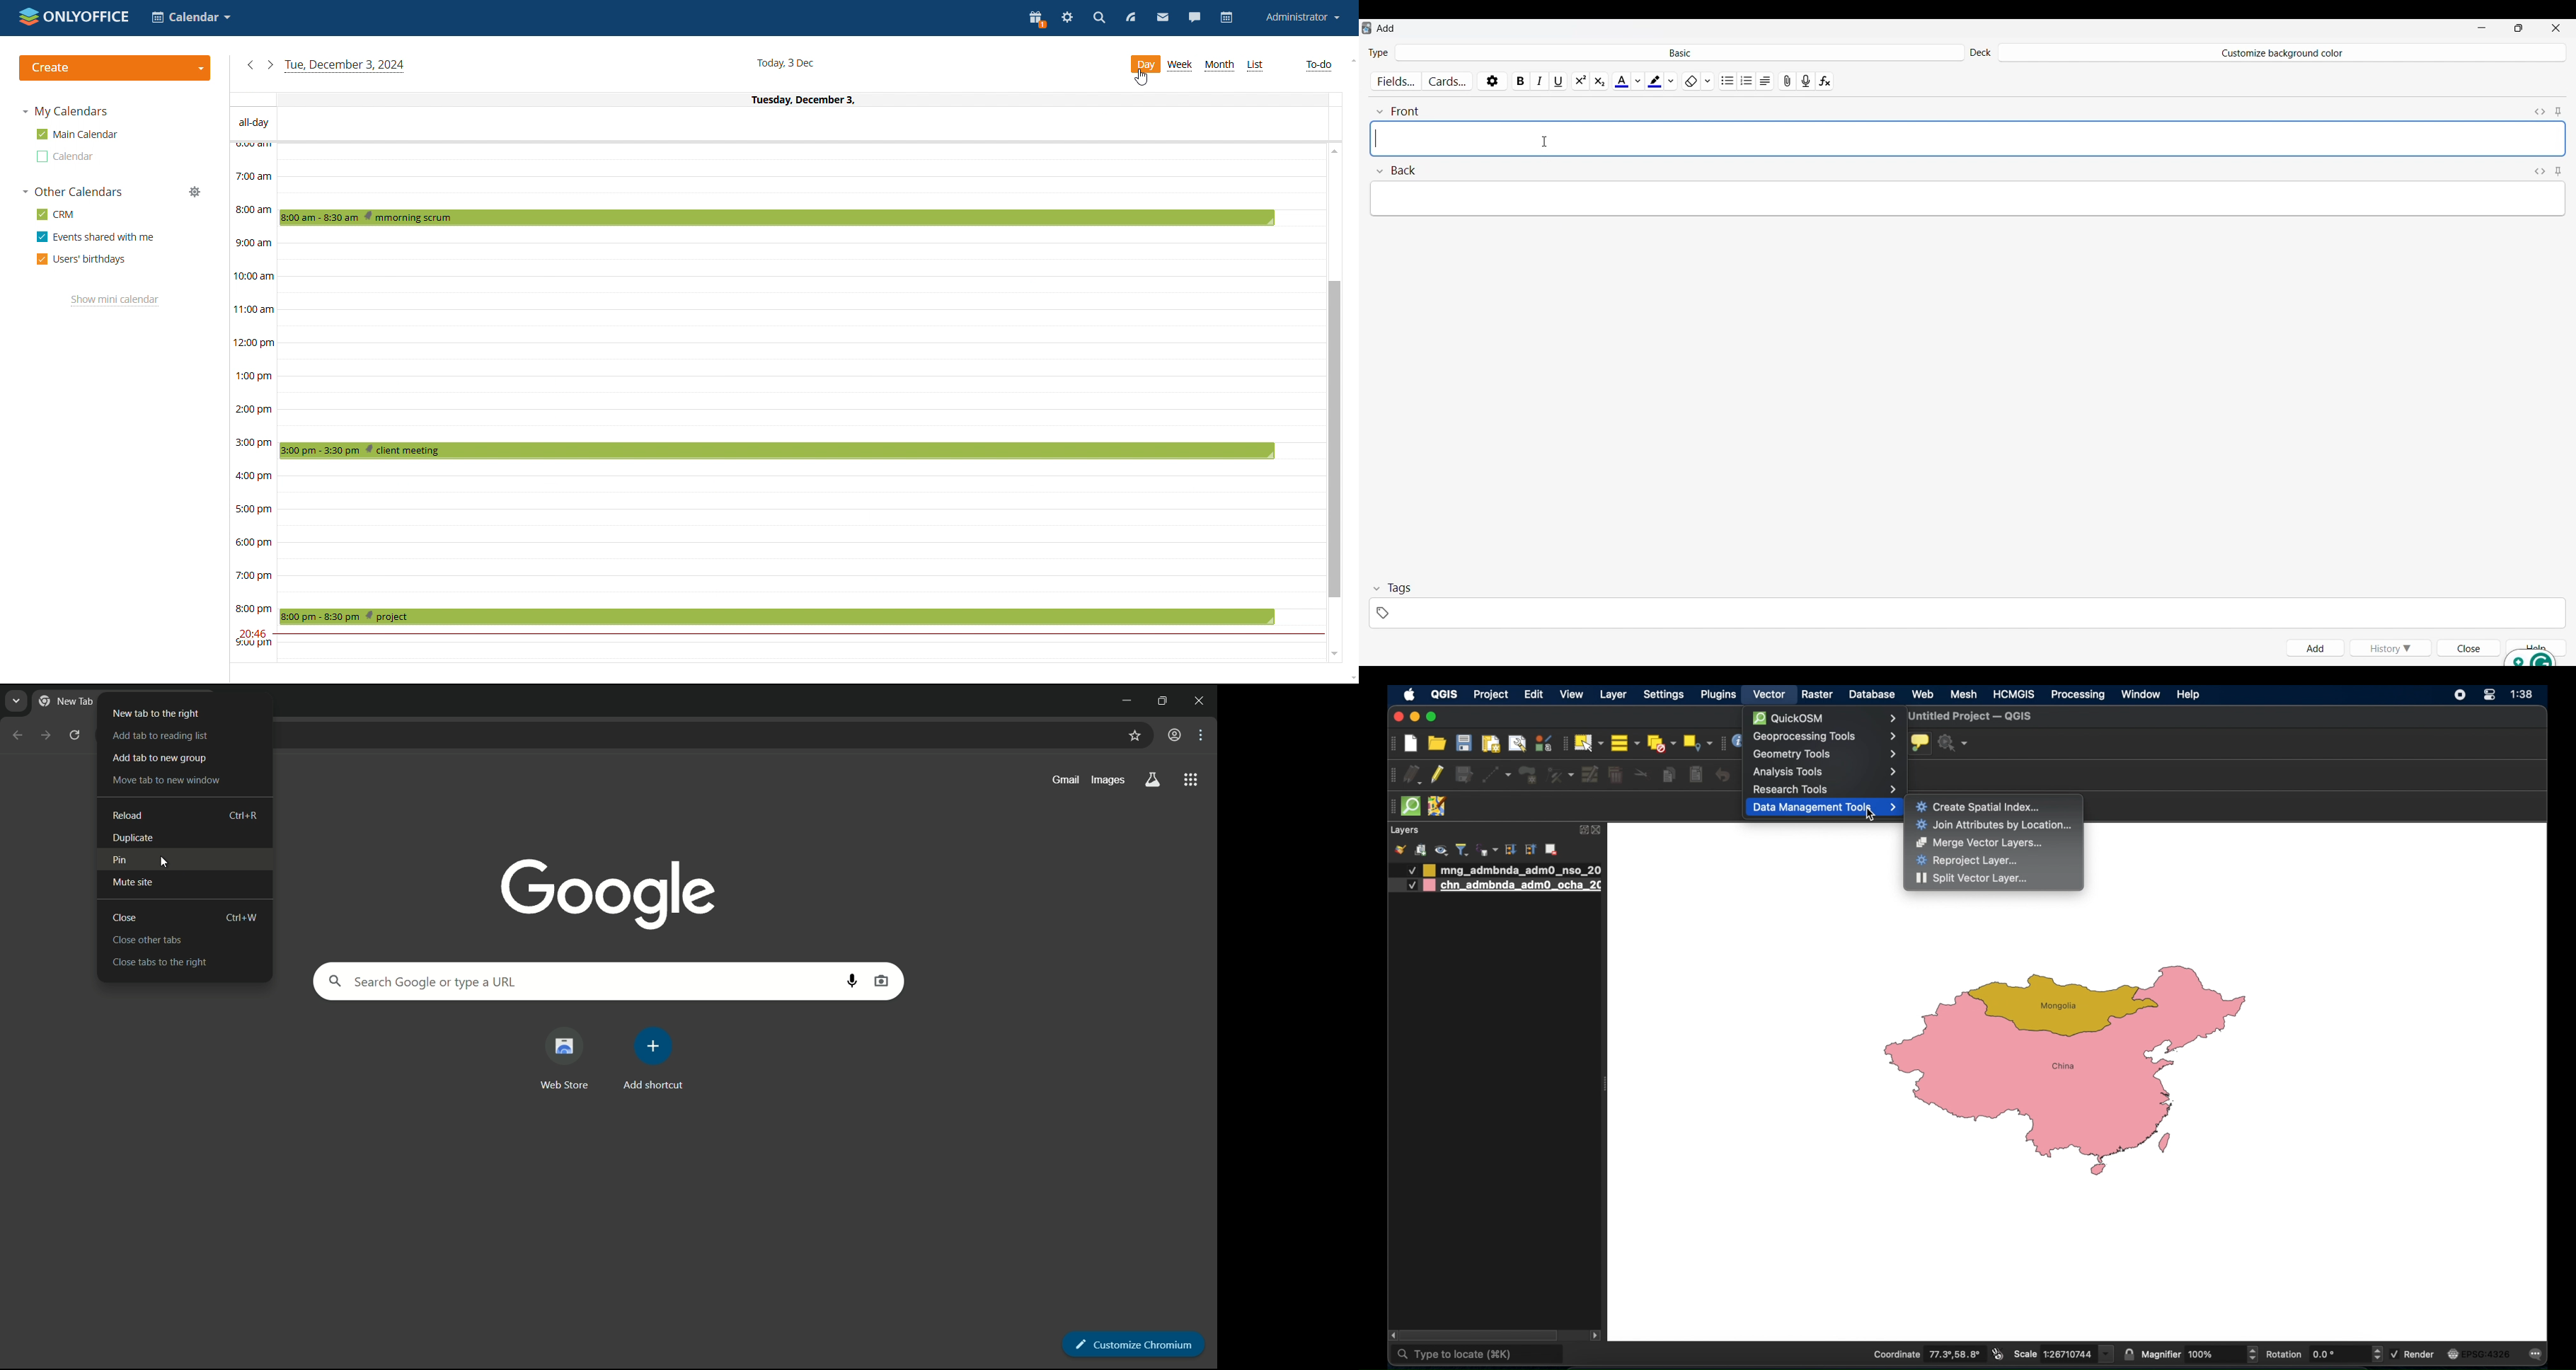  What do you see at coordinates (1621, 79) in the screenshot?
I see `Selected text color` at bounding box center [1621, 79].